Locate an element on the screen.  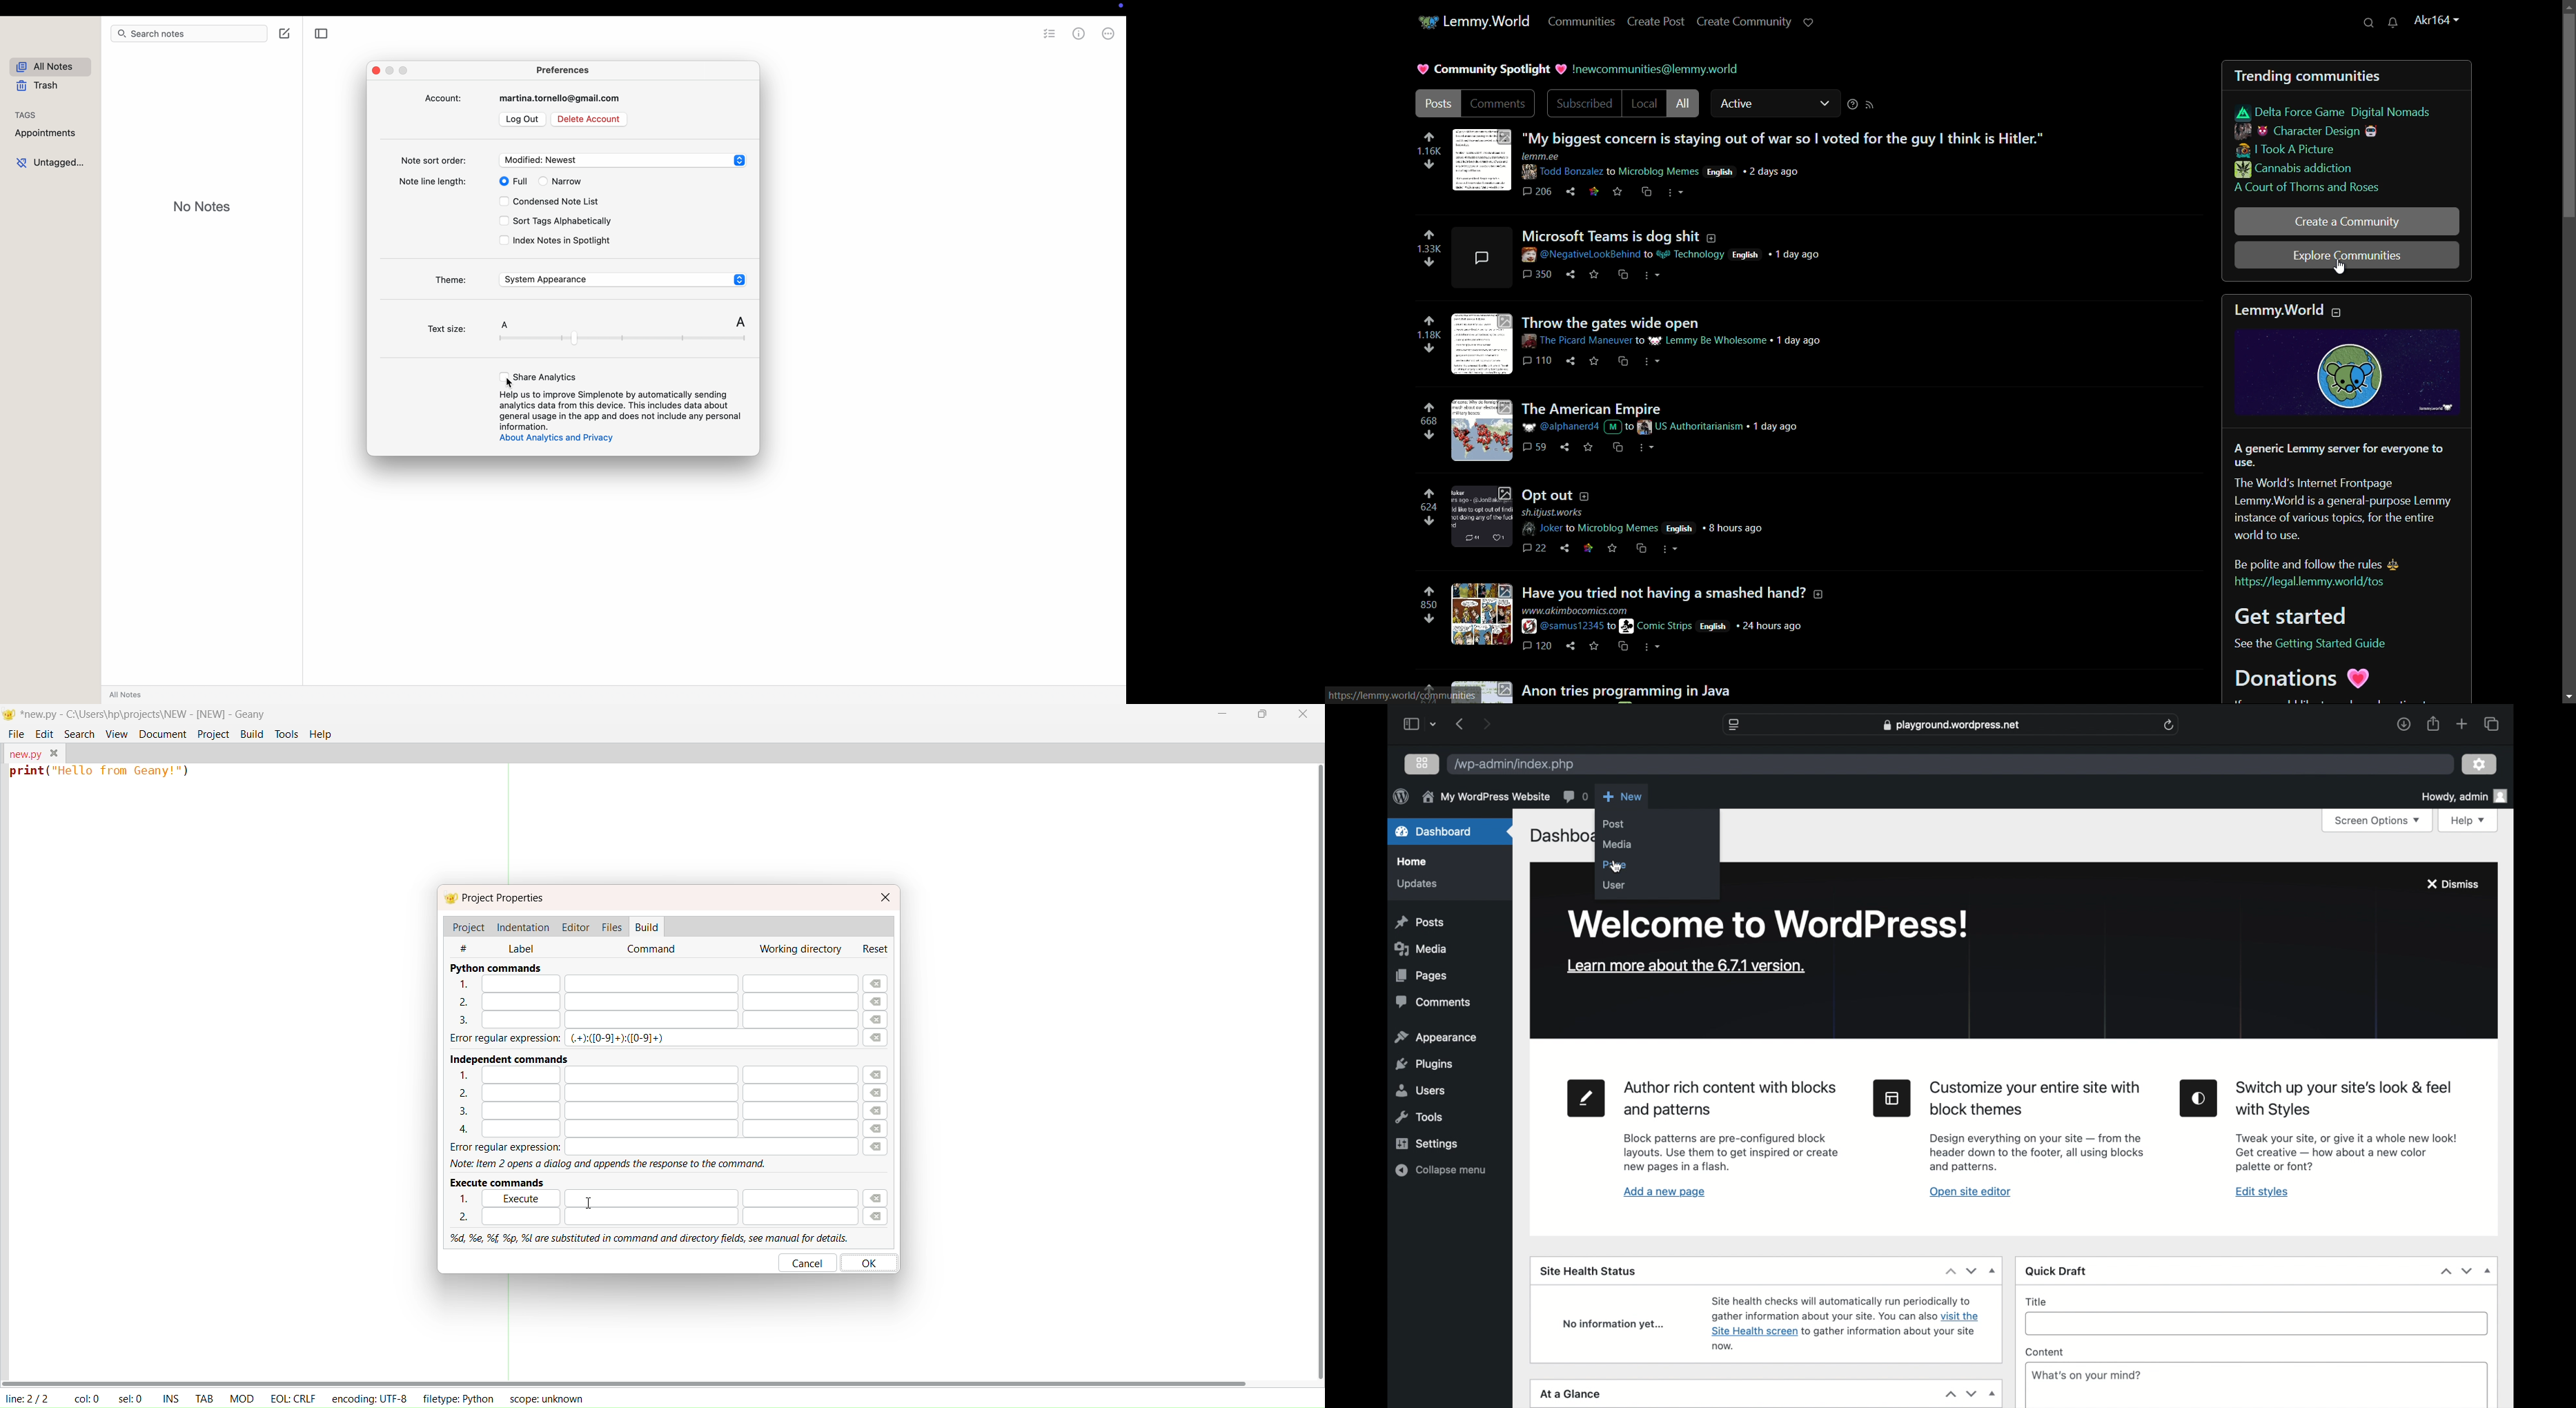
page is located at coordinates (1616, 866).